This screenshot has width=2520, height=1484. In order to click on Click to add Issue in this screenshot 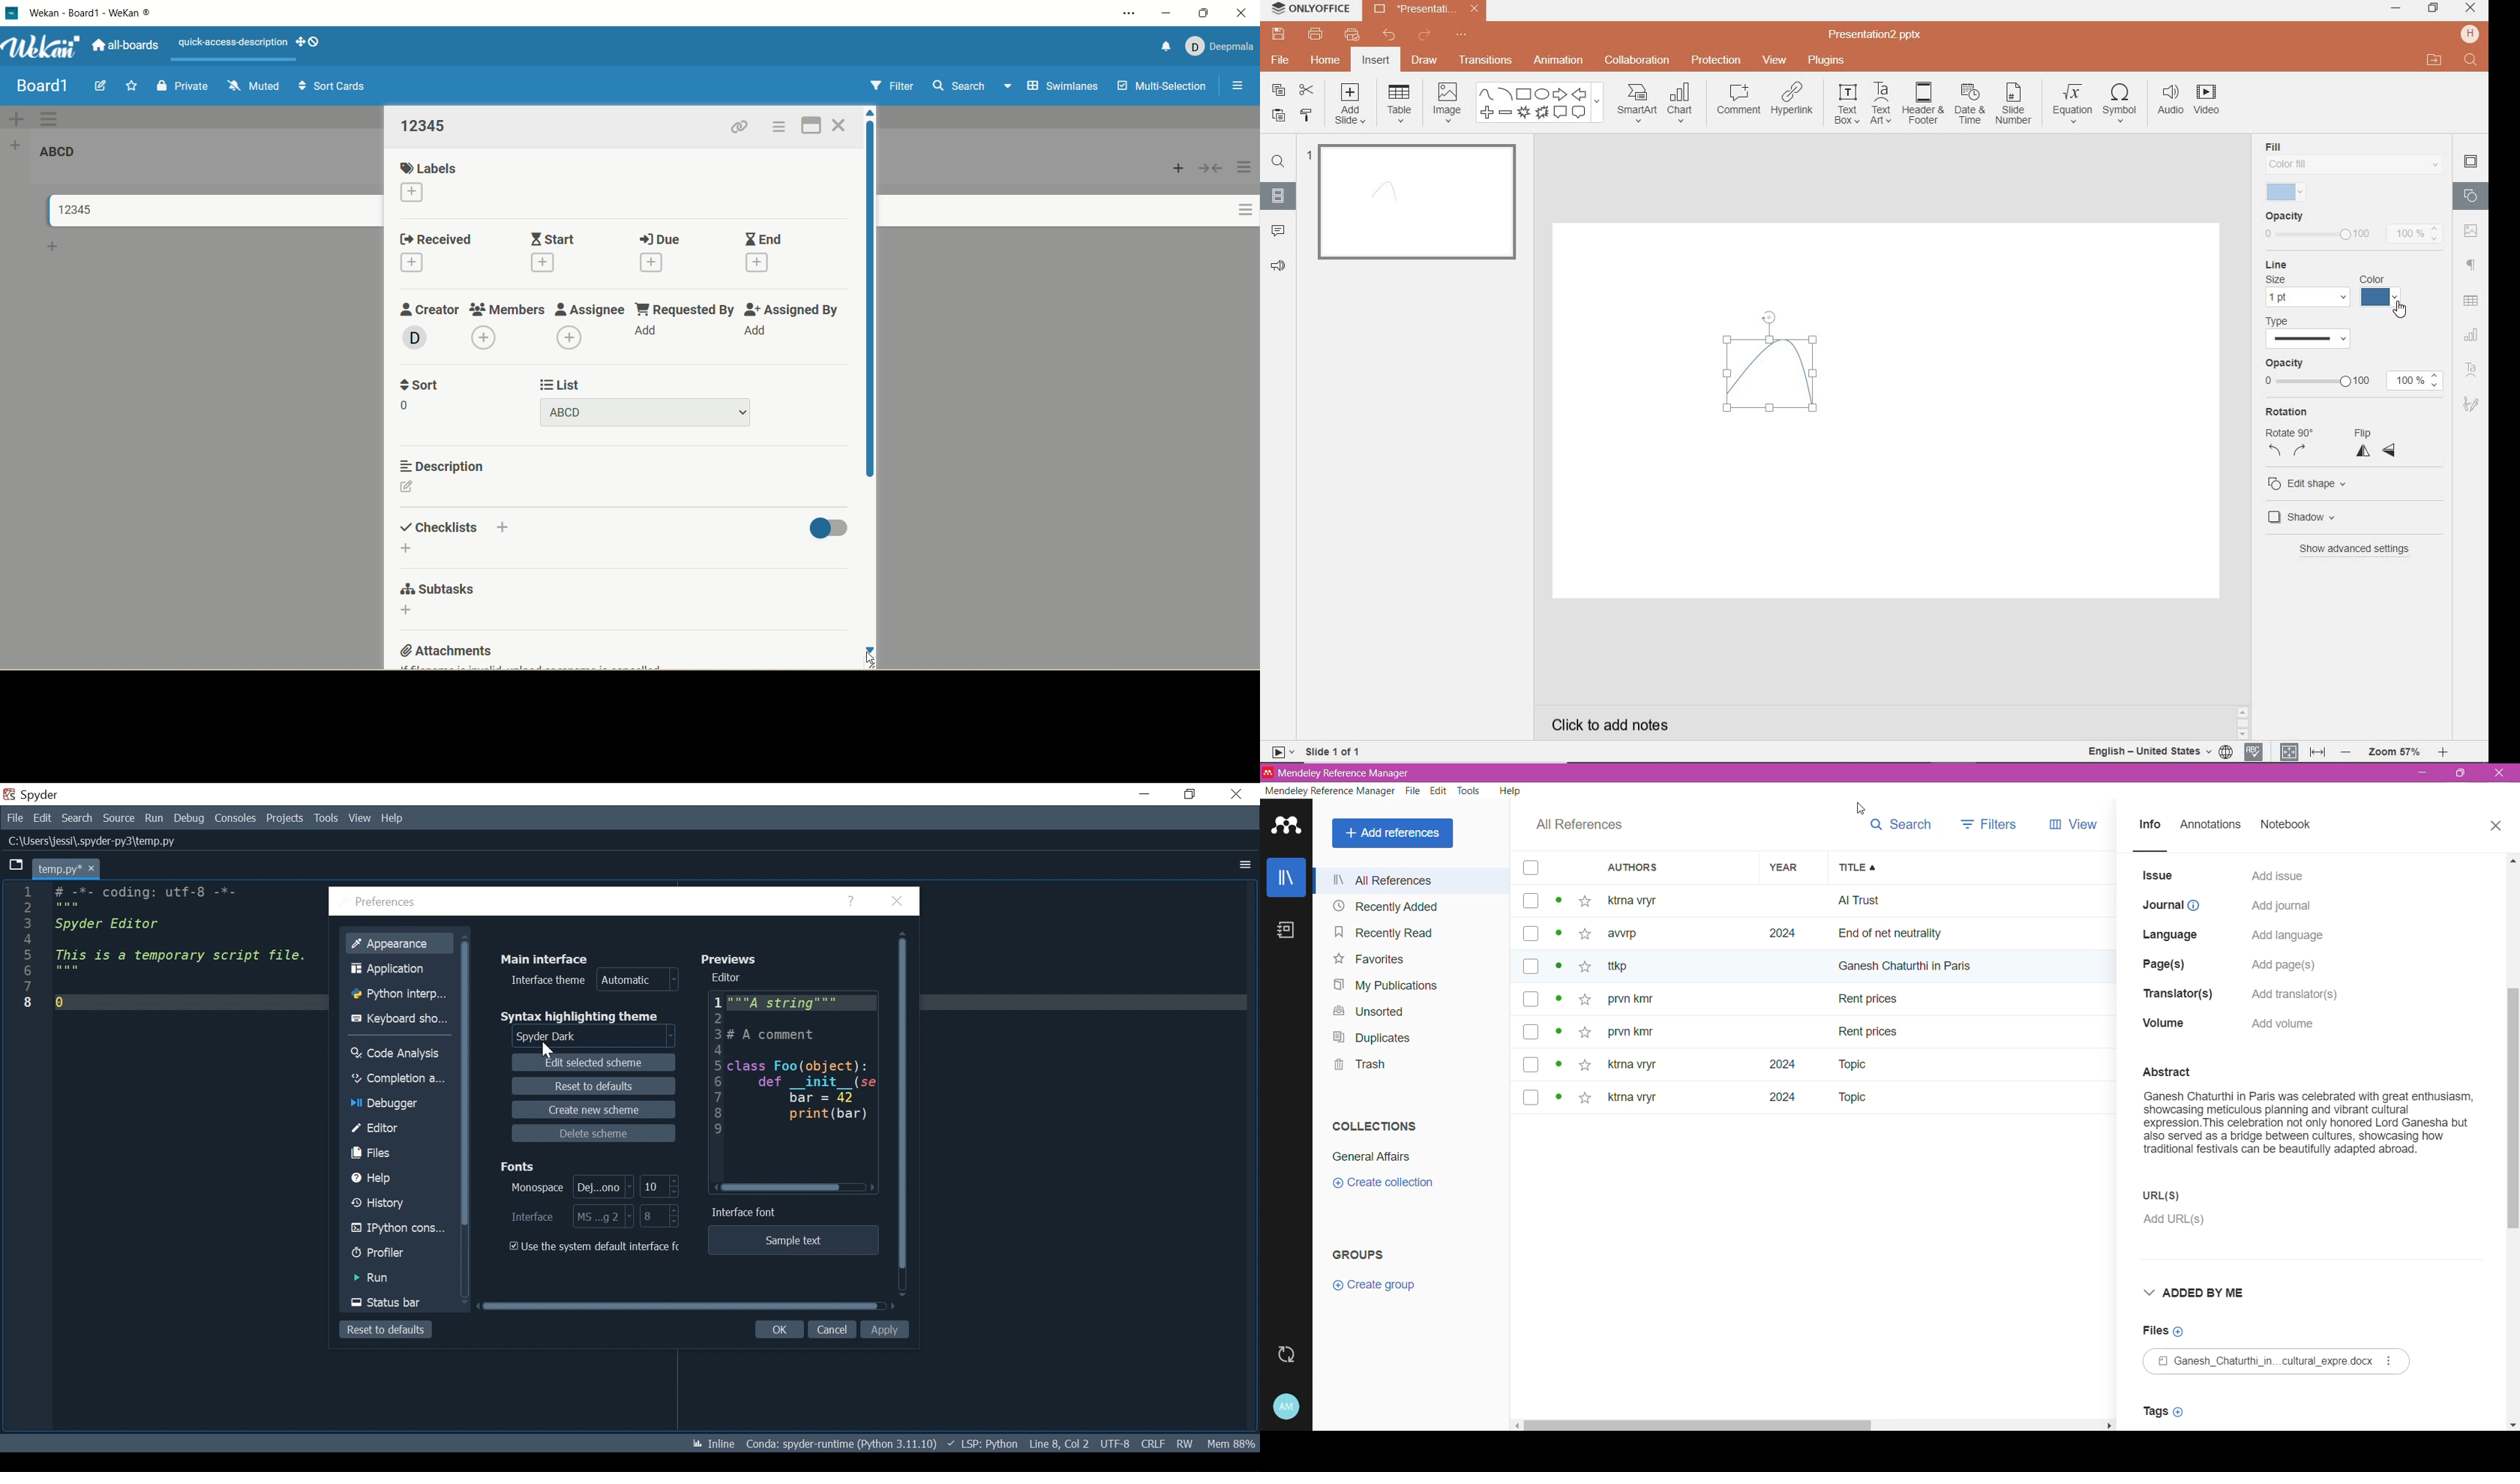, I will do `click(2278, 874)`.